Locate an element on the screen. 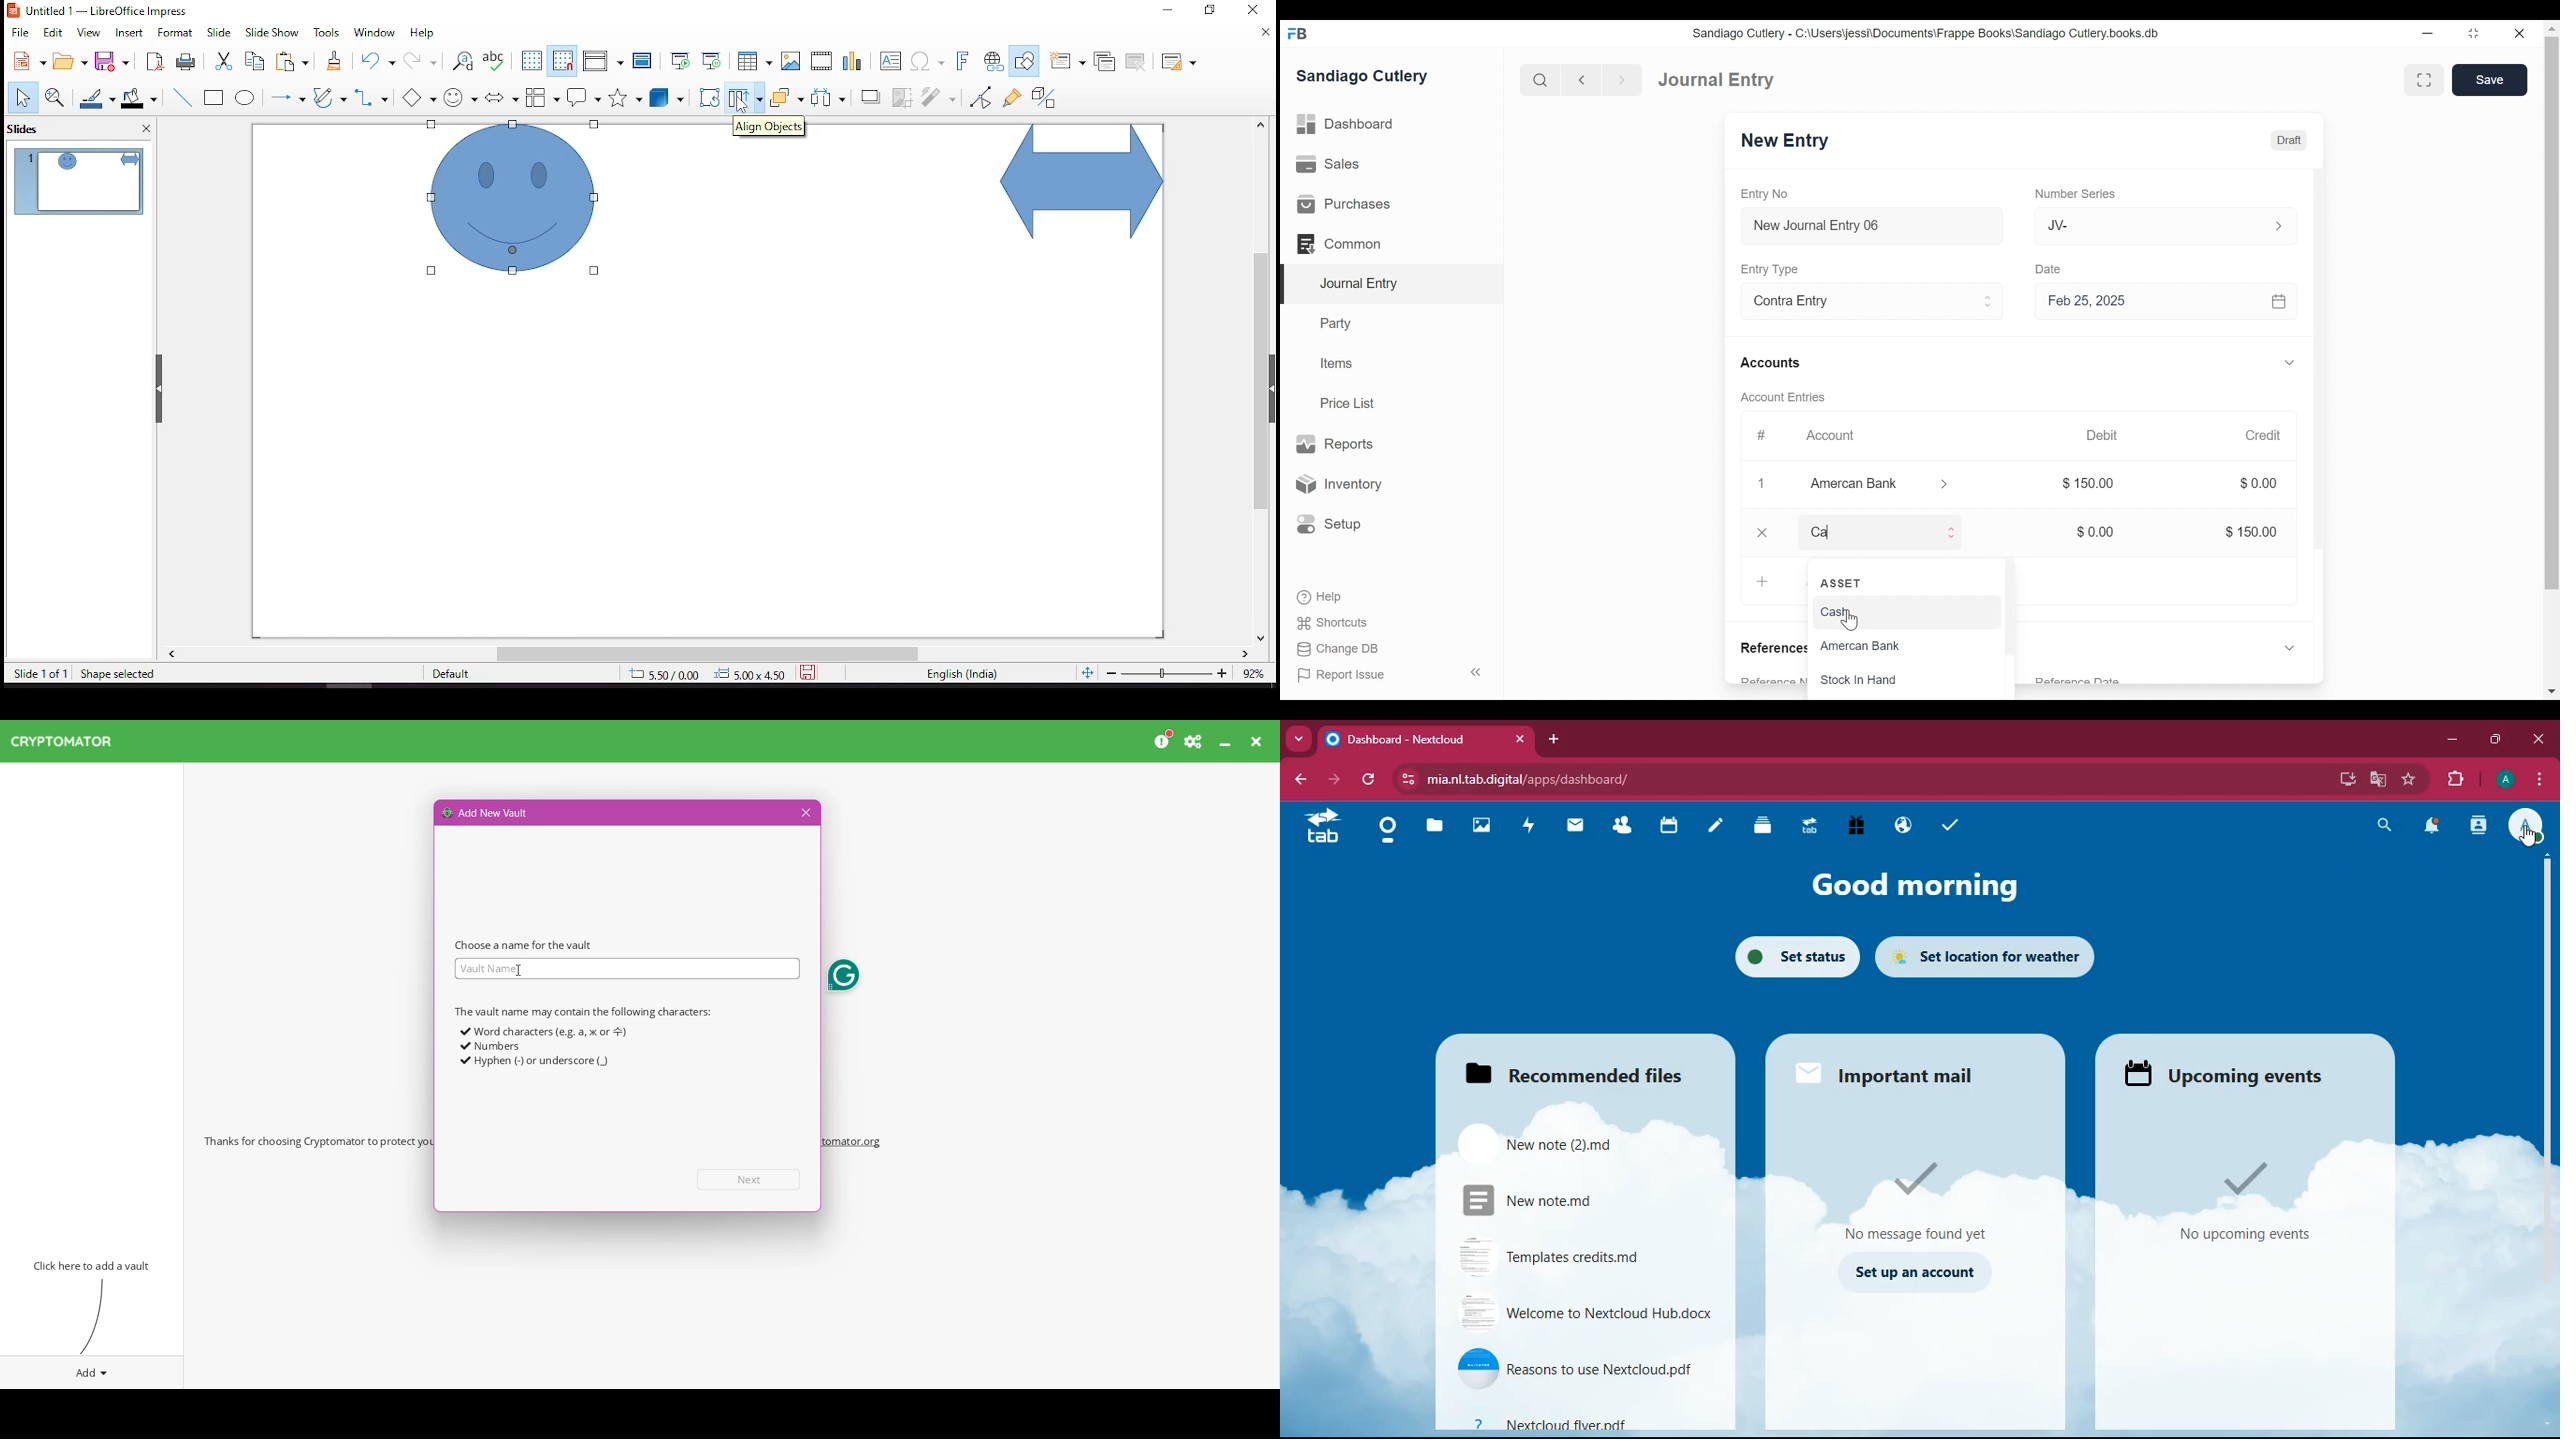 The height and width of the screenshot is (1456, 2576). Navigate back is located at coordinates (1581, 81).